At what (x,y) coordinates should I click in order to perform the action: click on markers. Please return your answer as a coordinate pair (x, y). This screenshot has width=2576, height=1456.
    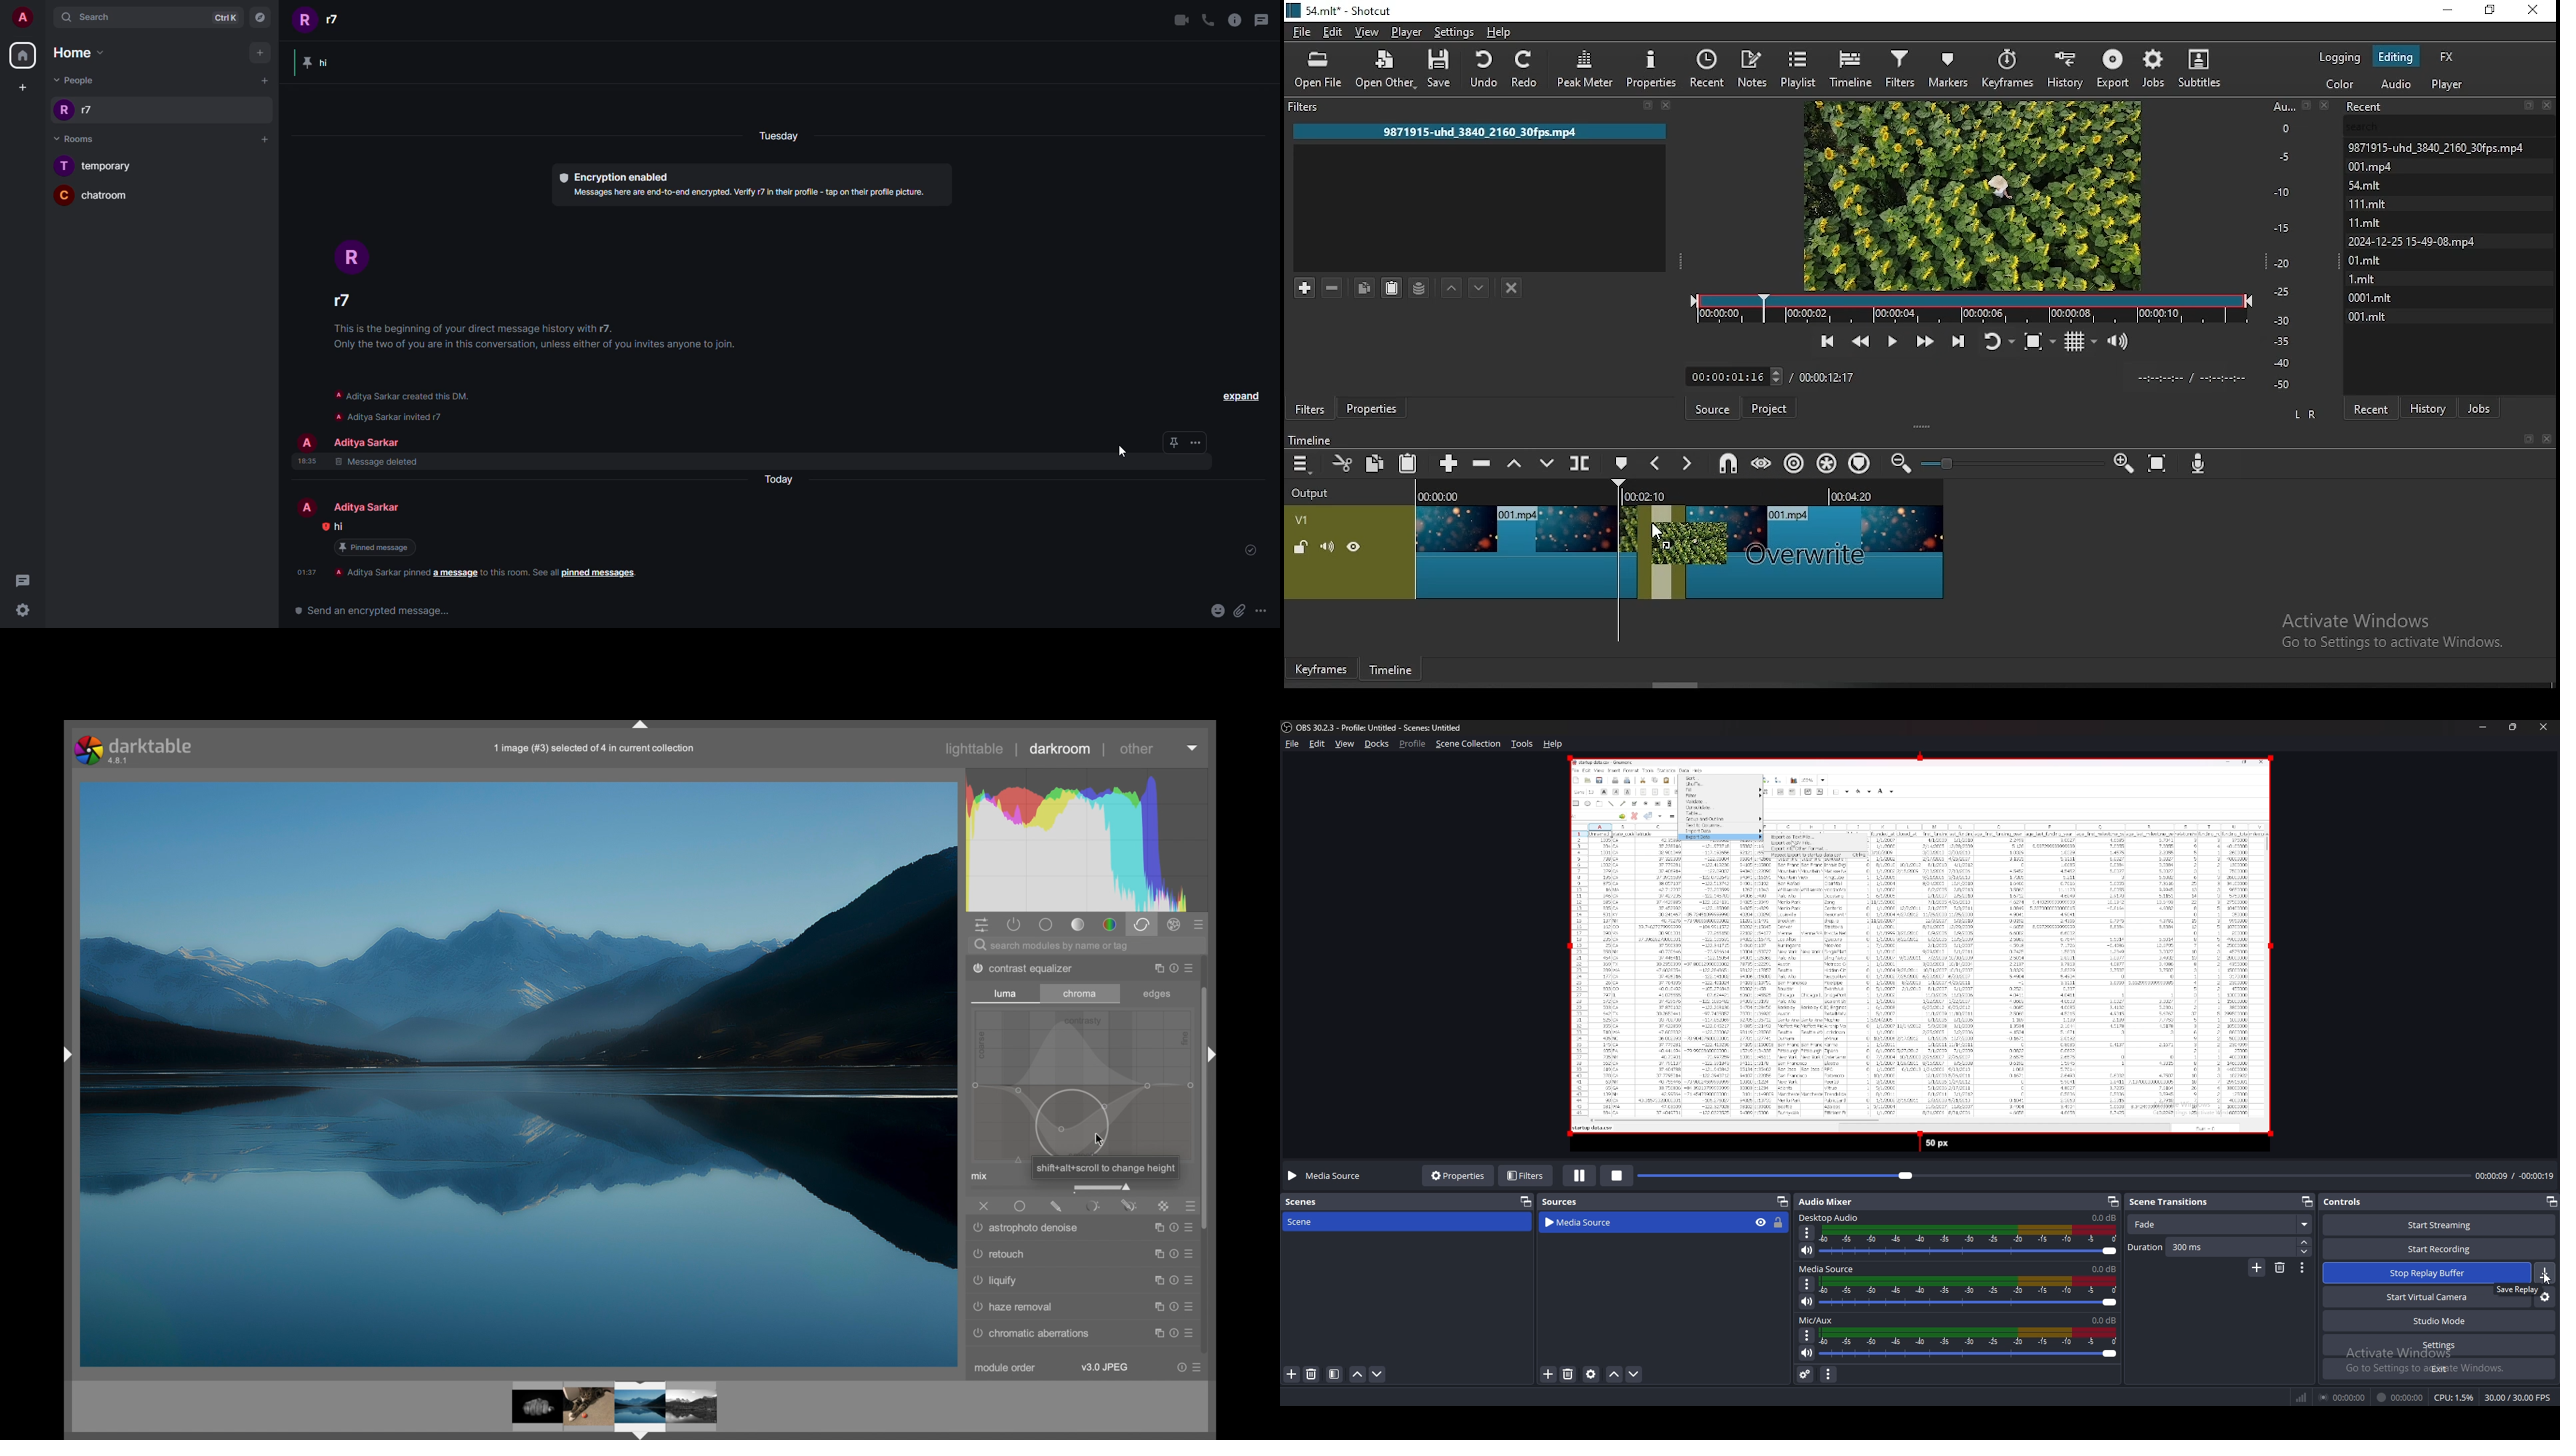
    Looking at the image, I should click on (1947, 68).